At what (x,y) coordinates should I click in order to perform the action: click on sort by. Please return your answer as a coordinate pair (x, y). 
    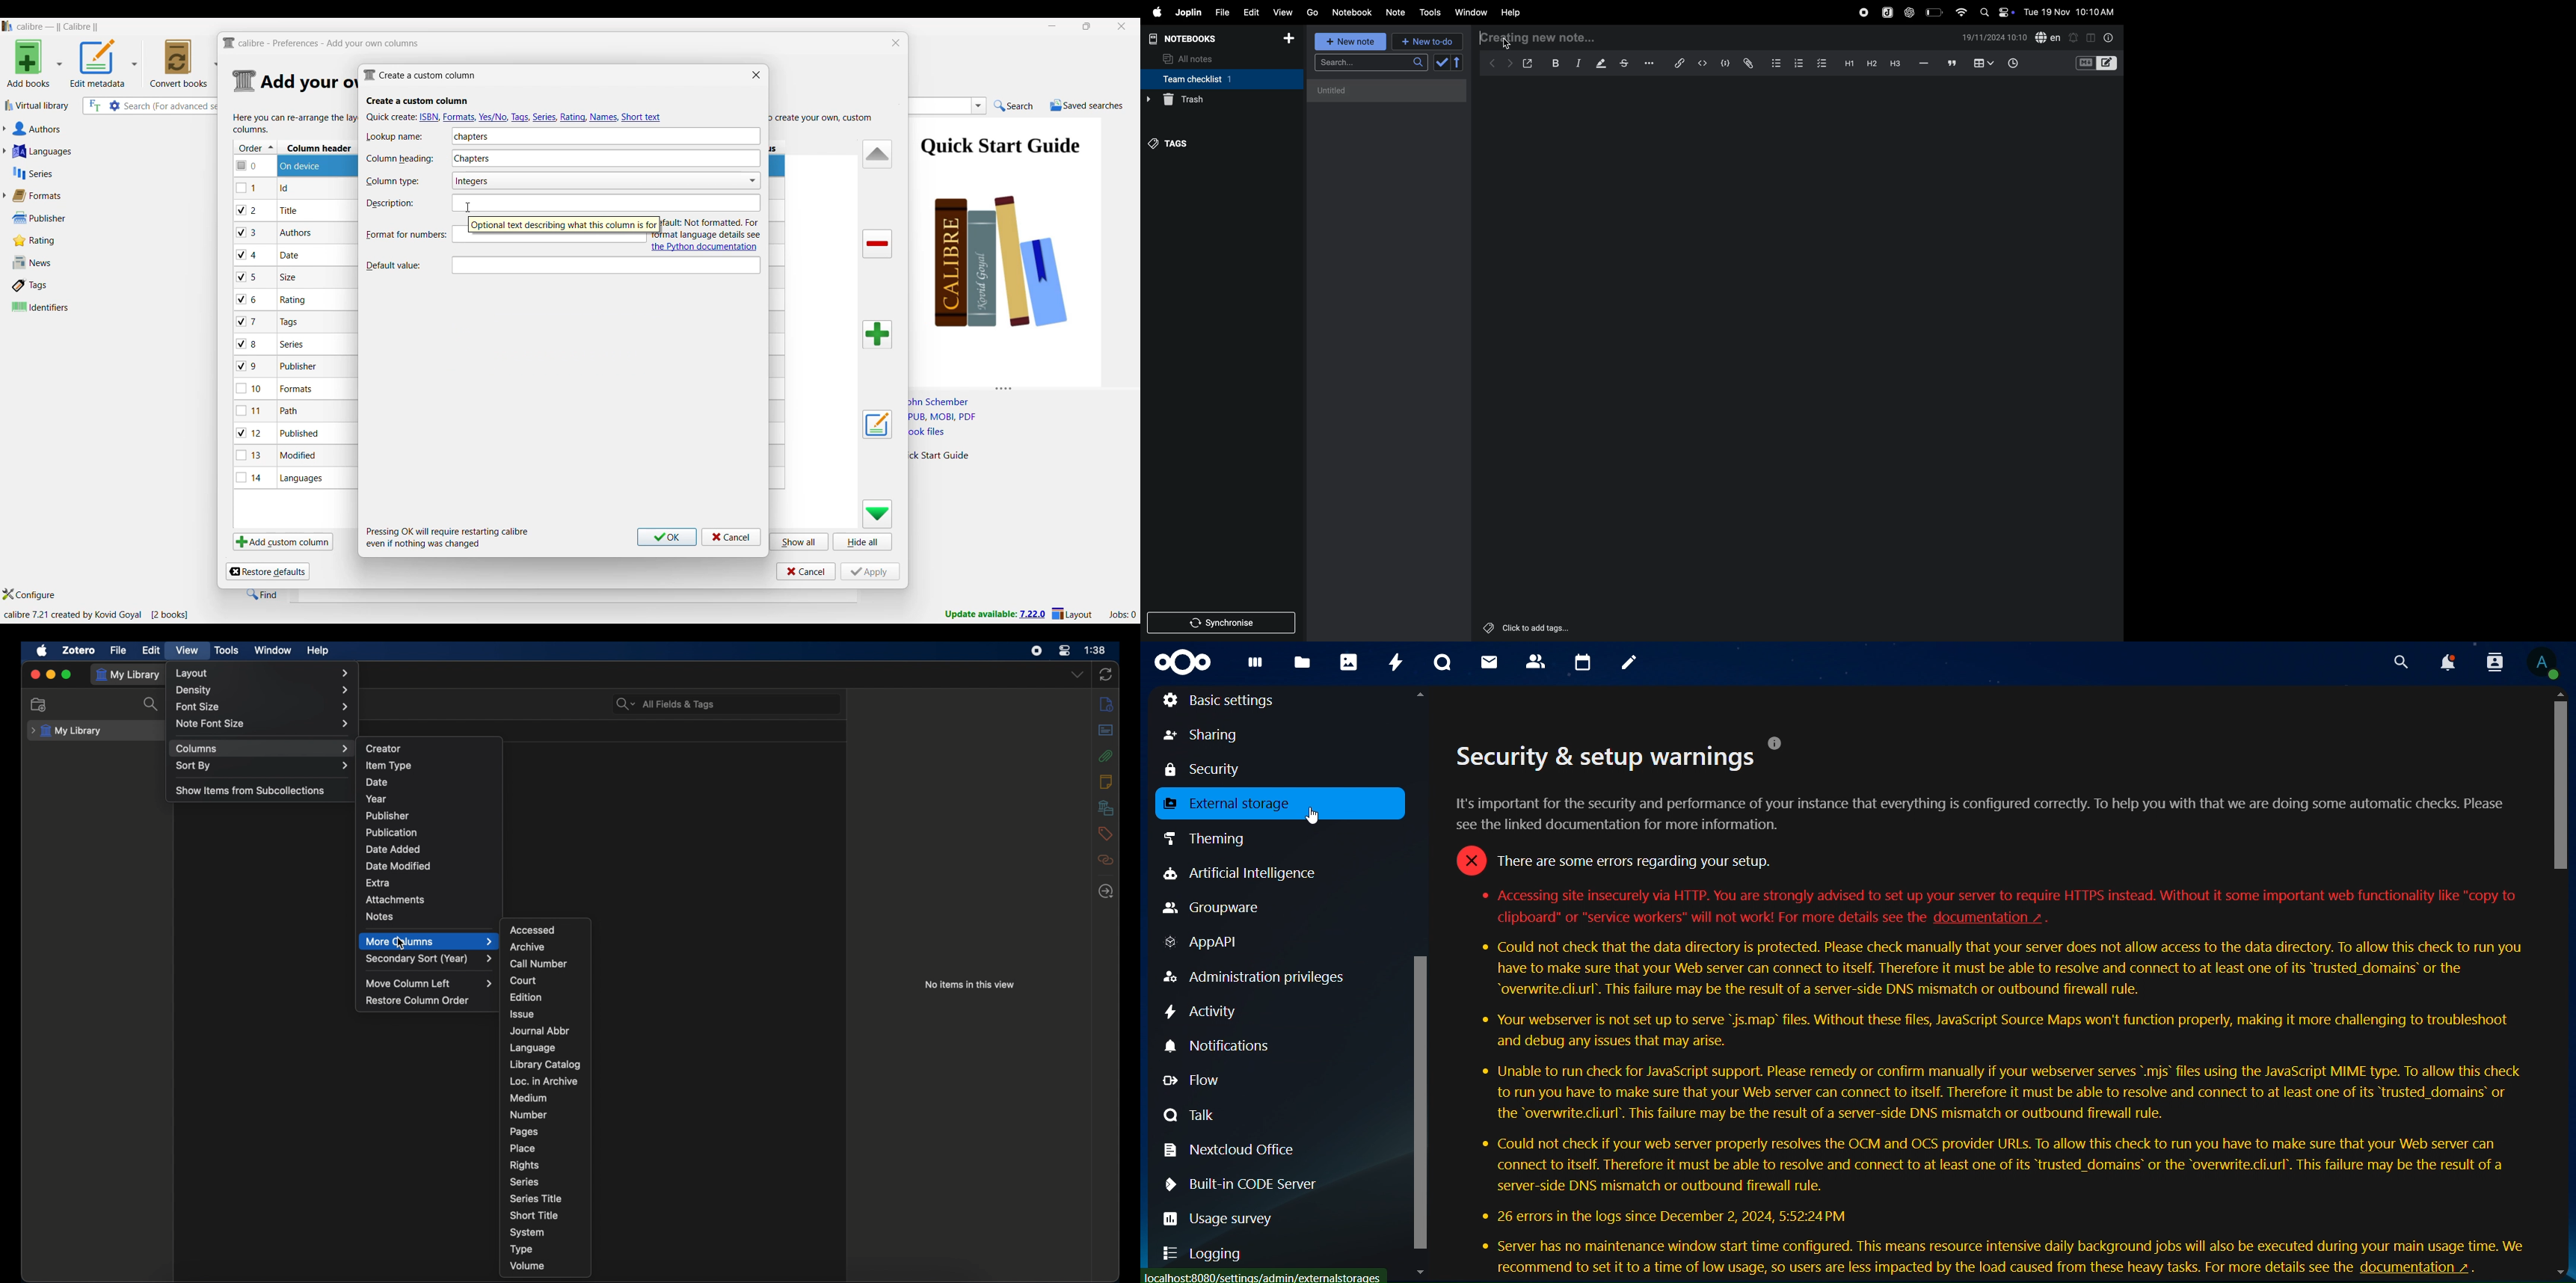
    Looking at the image, I should click on (263, 766).